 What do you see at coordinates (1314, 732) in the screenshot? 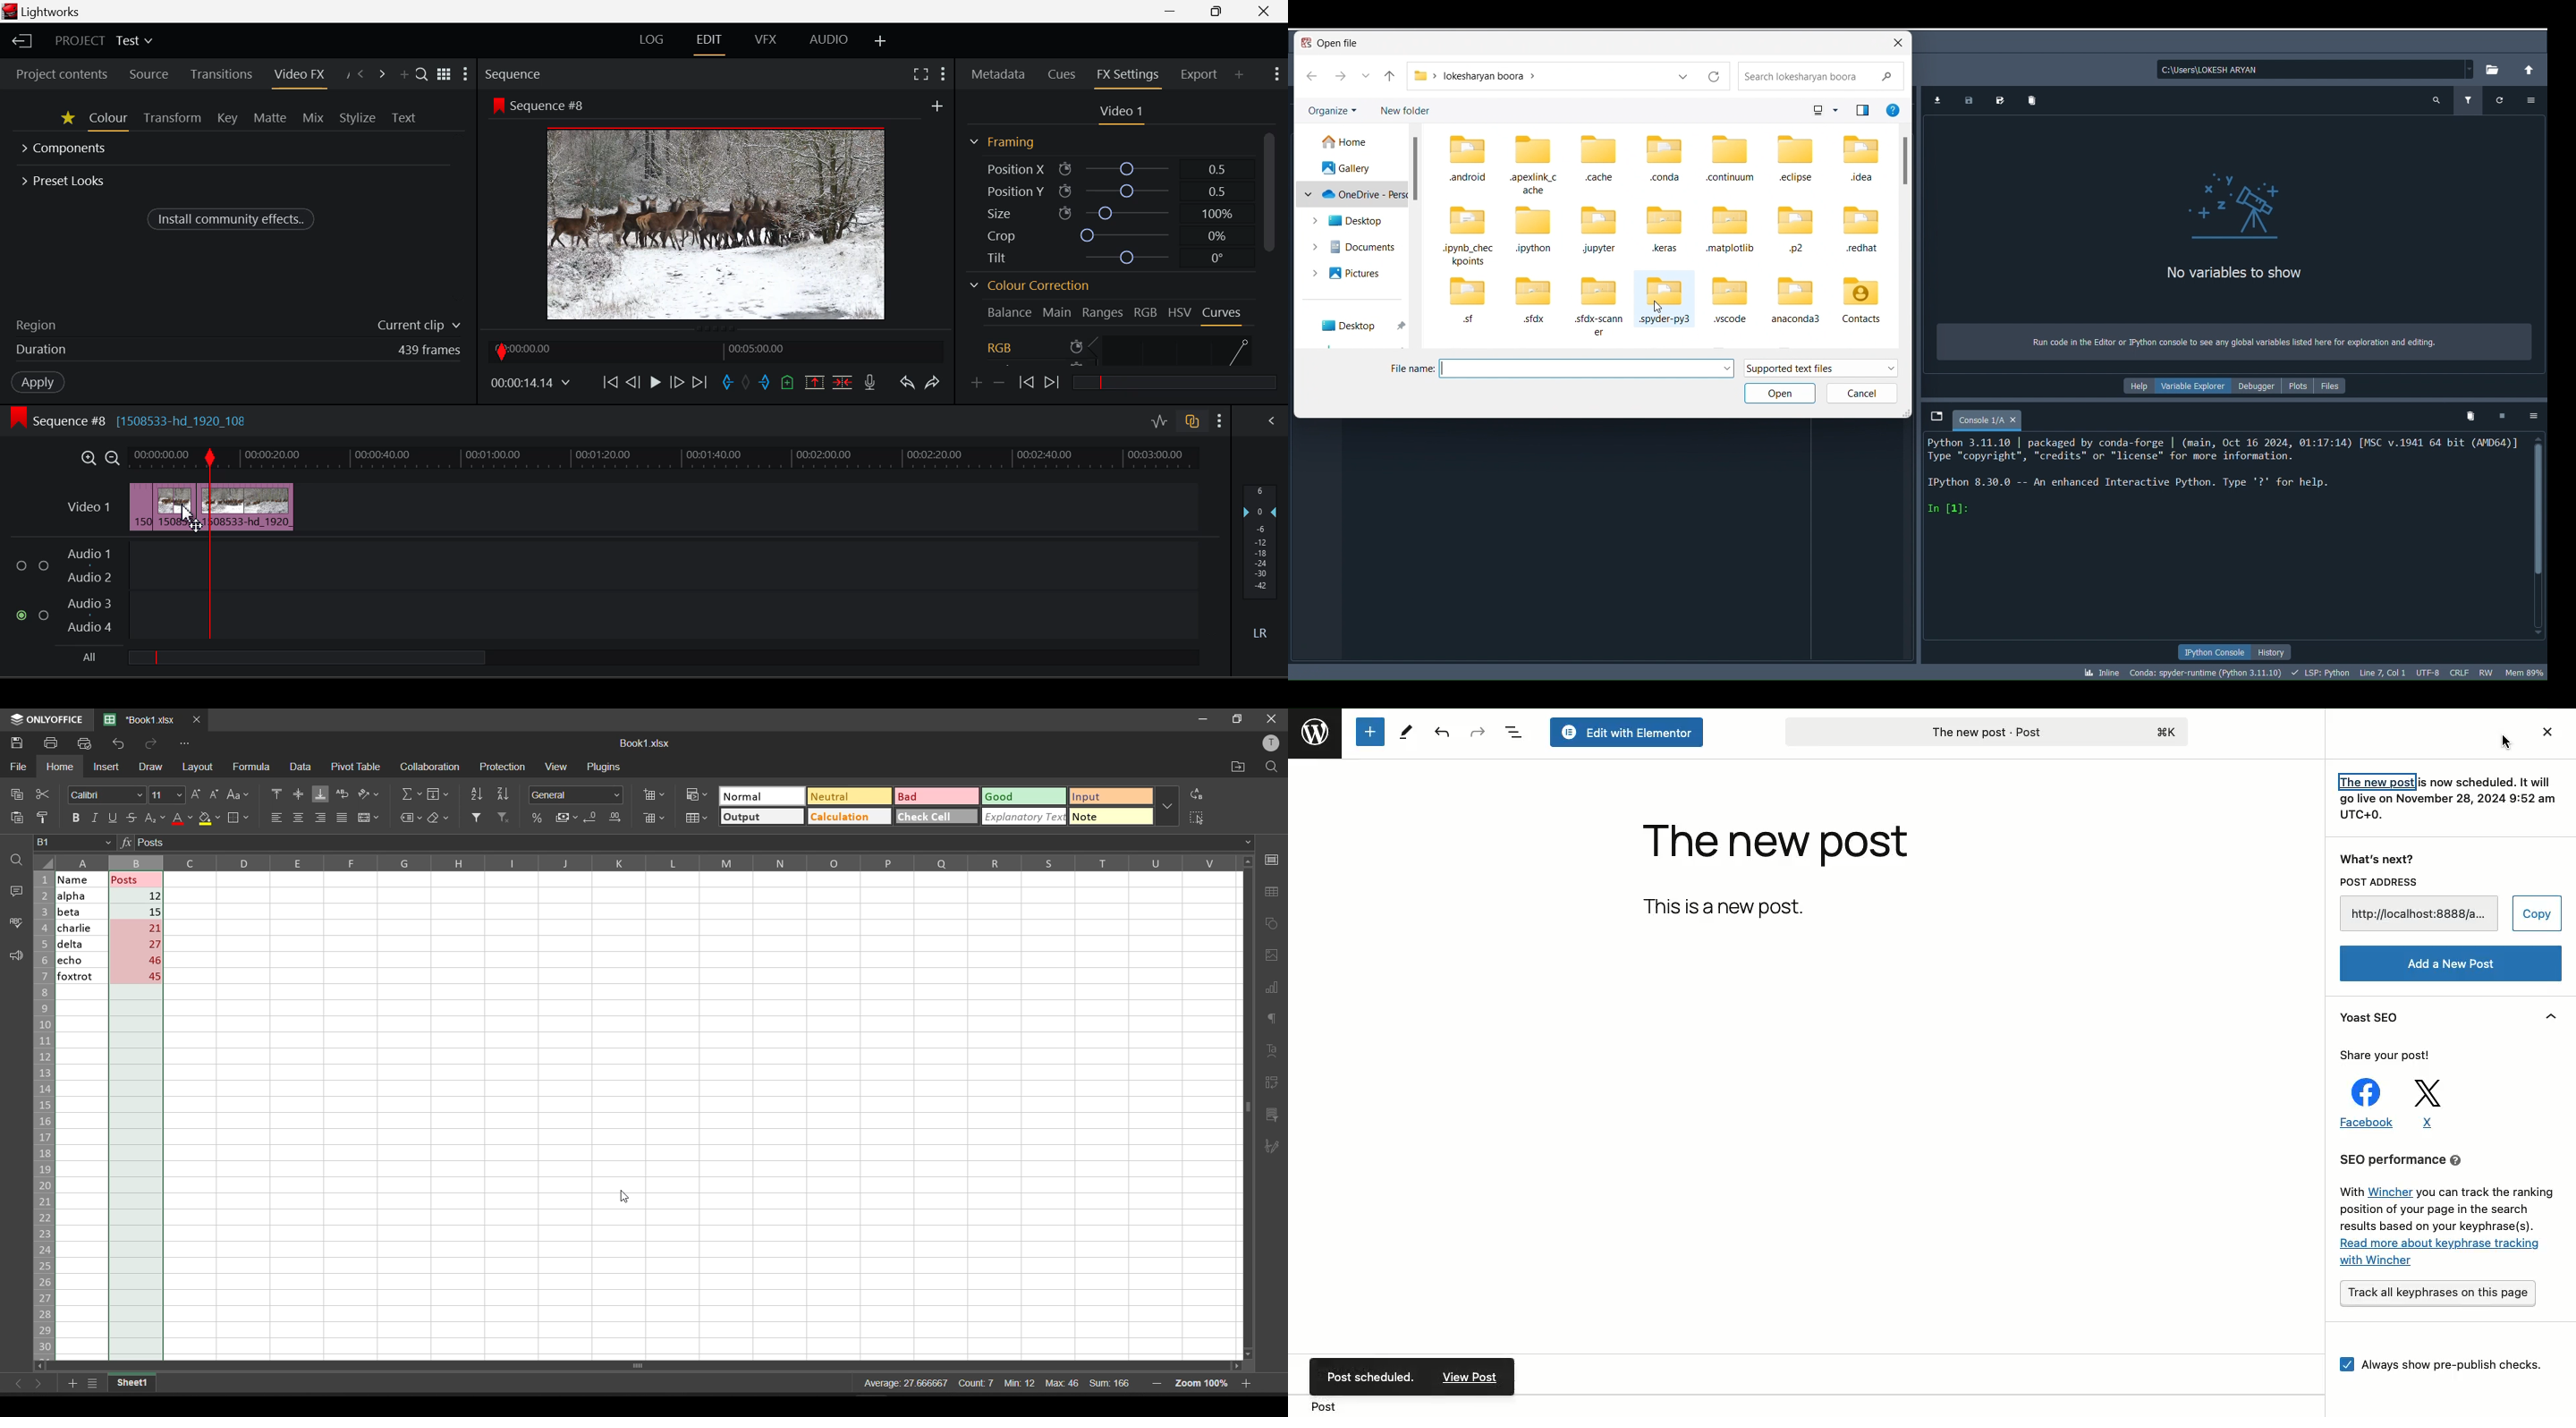
I see `Wordpress logo` at bounding box center [1314, 732].